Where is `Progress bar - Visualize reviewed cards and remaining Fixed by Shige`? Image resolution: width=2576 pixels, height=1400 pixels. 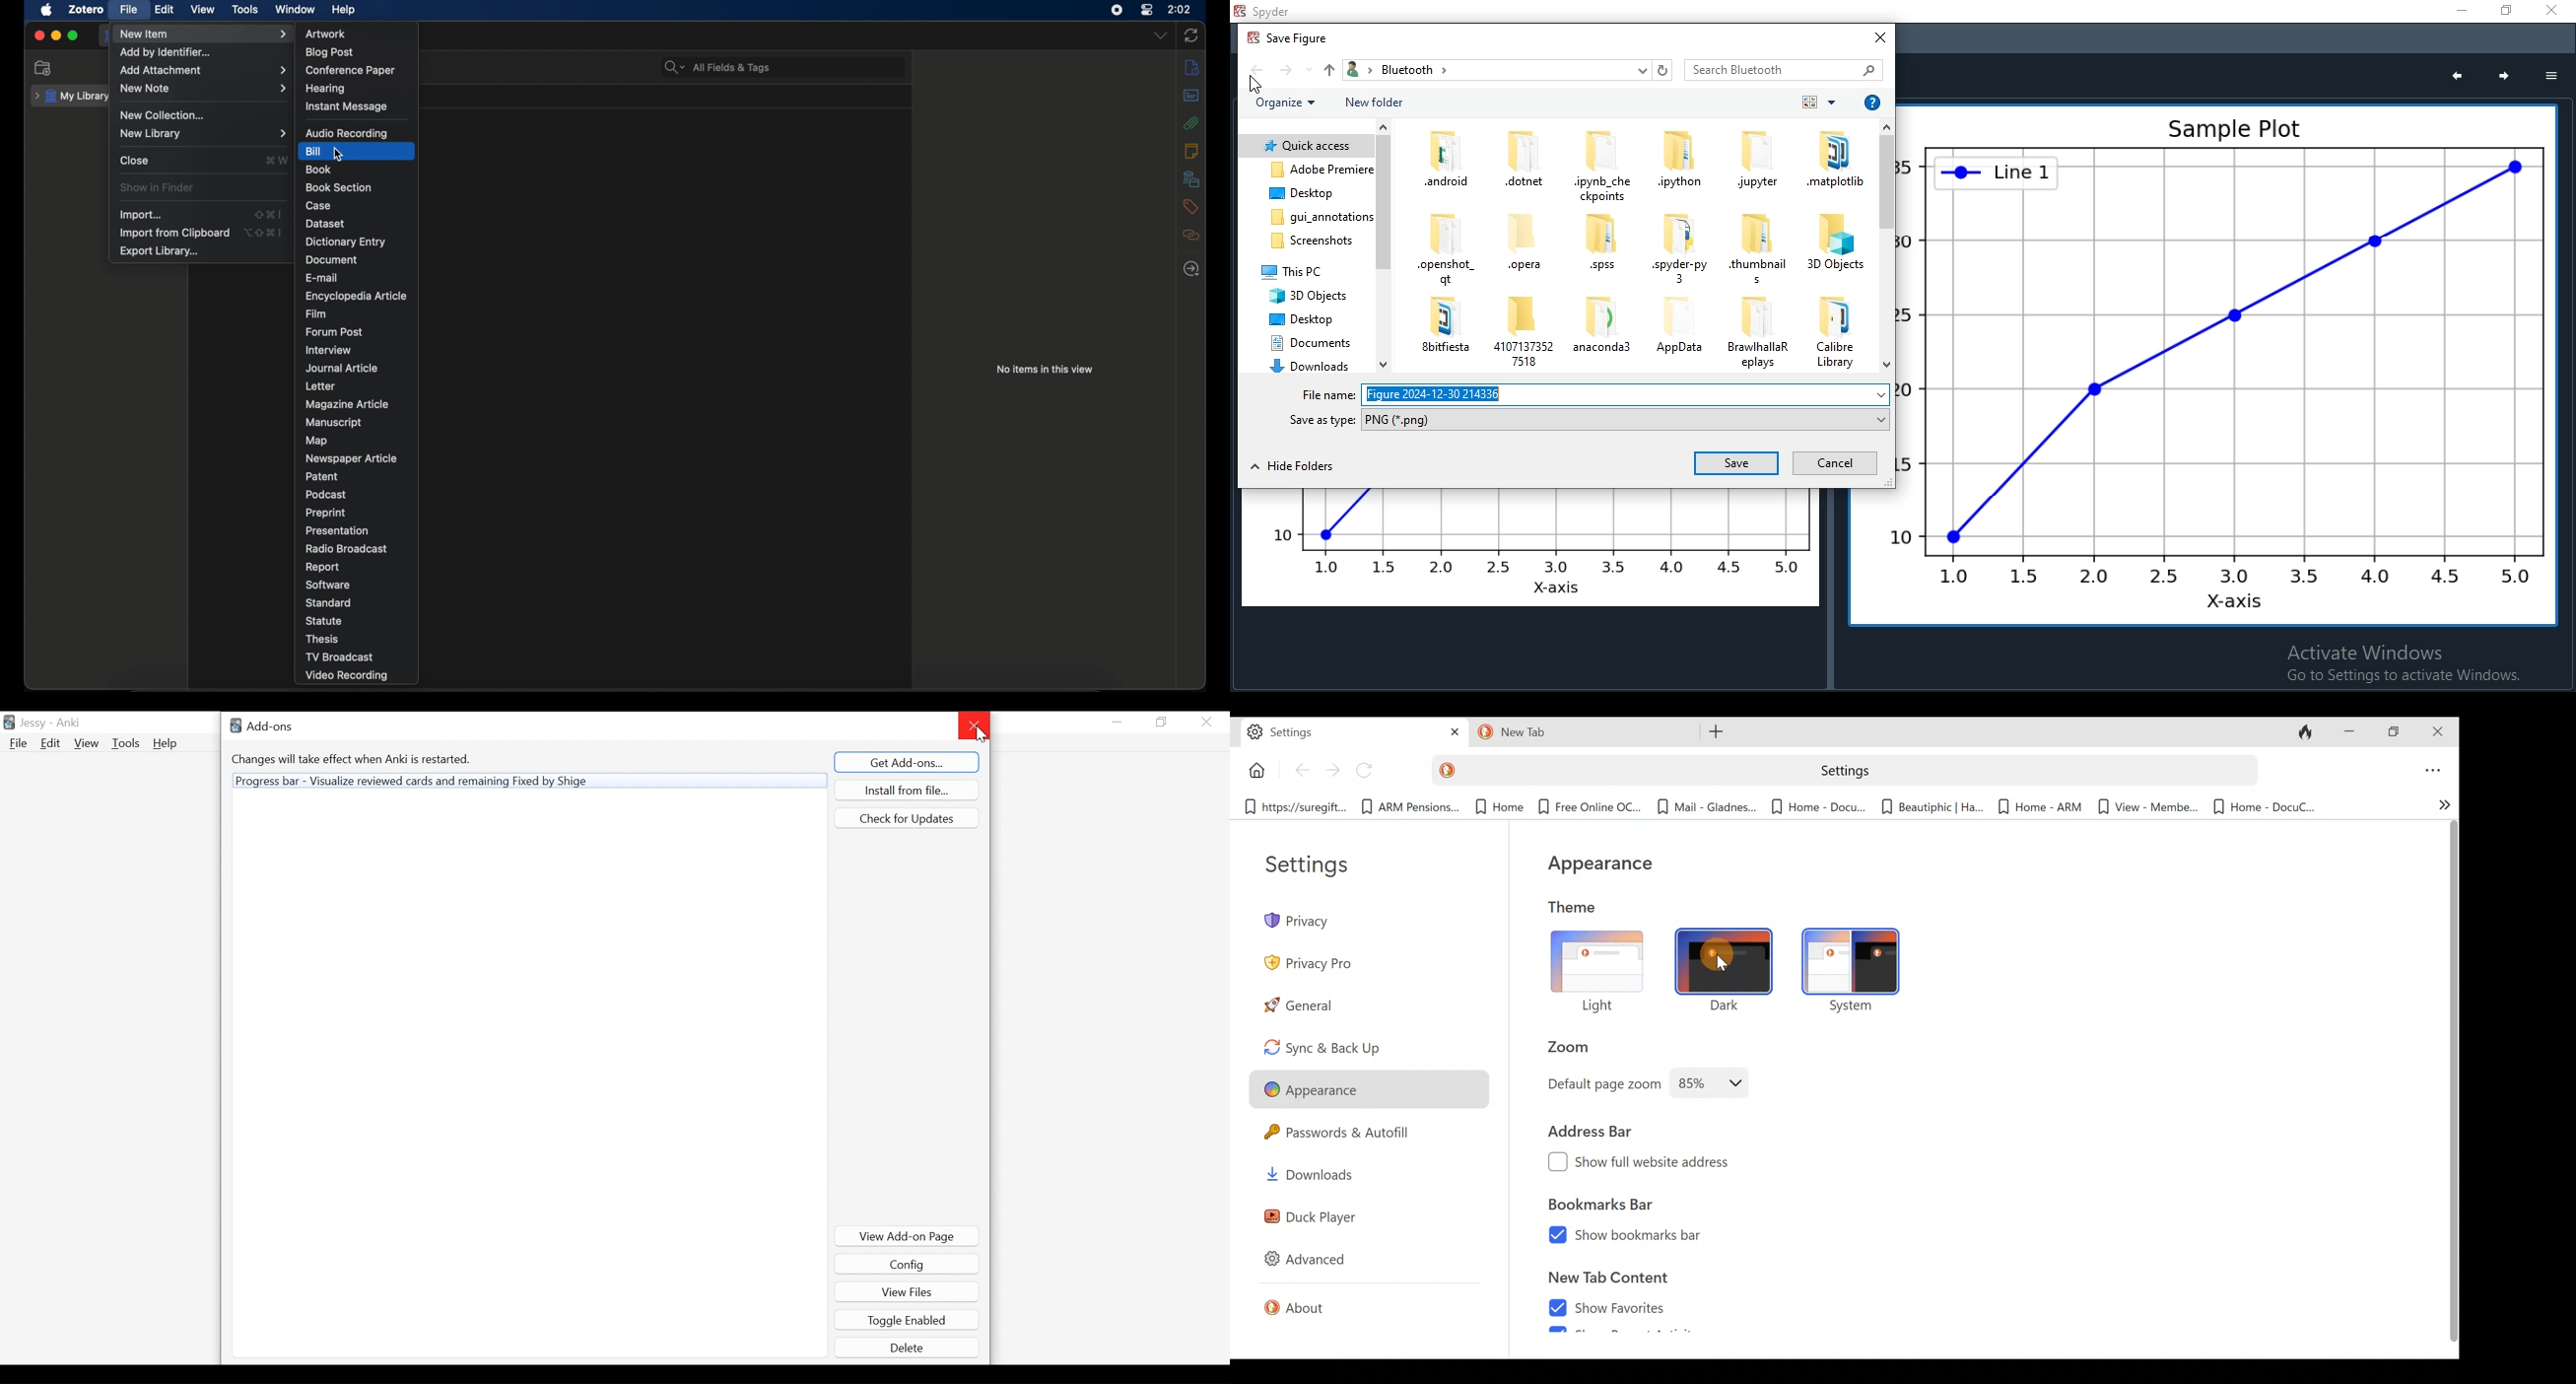 Progress bar - Visualize reviewed cards and remaining Fixed by Shige is located at coordinates (529, 781).